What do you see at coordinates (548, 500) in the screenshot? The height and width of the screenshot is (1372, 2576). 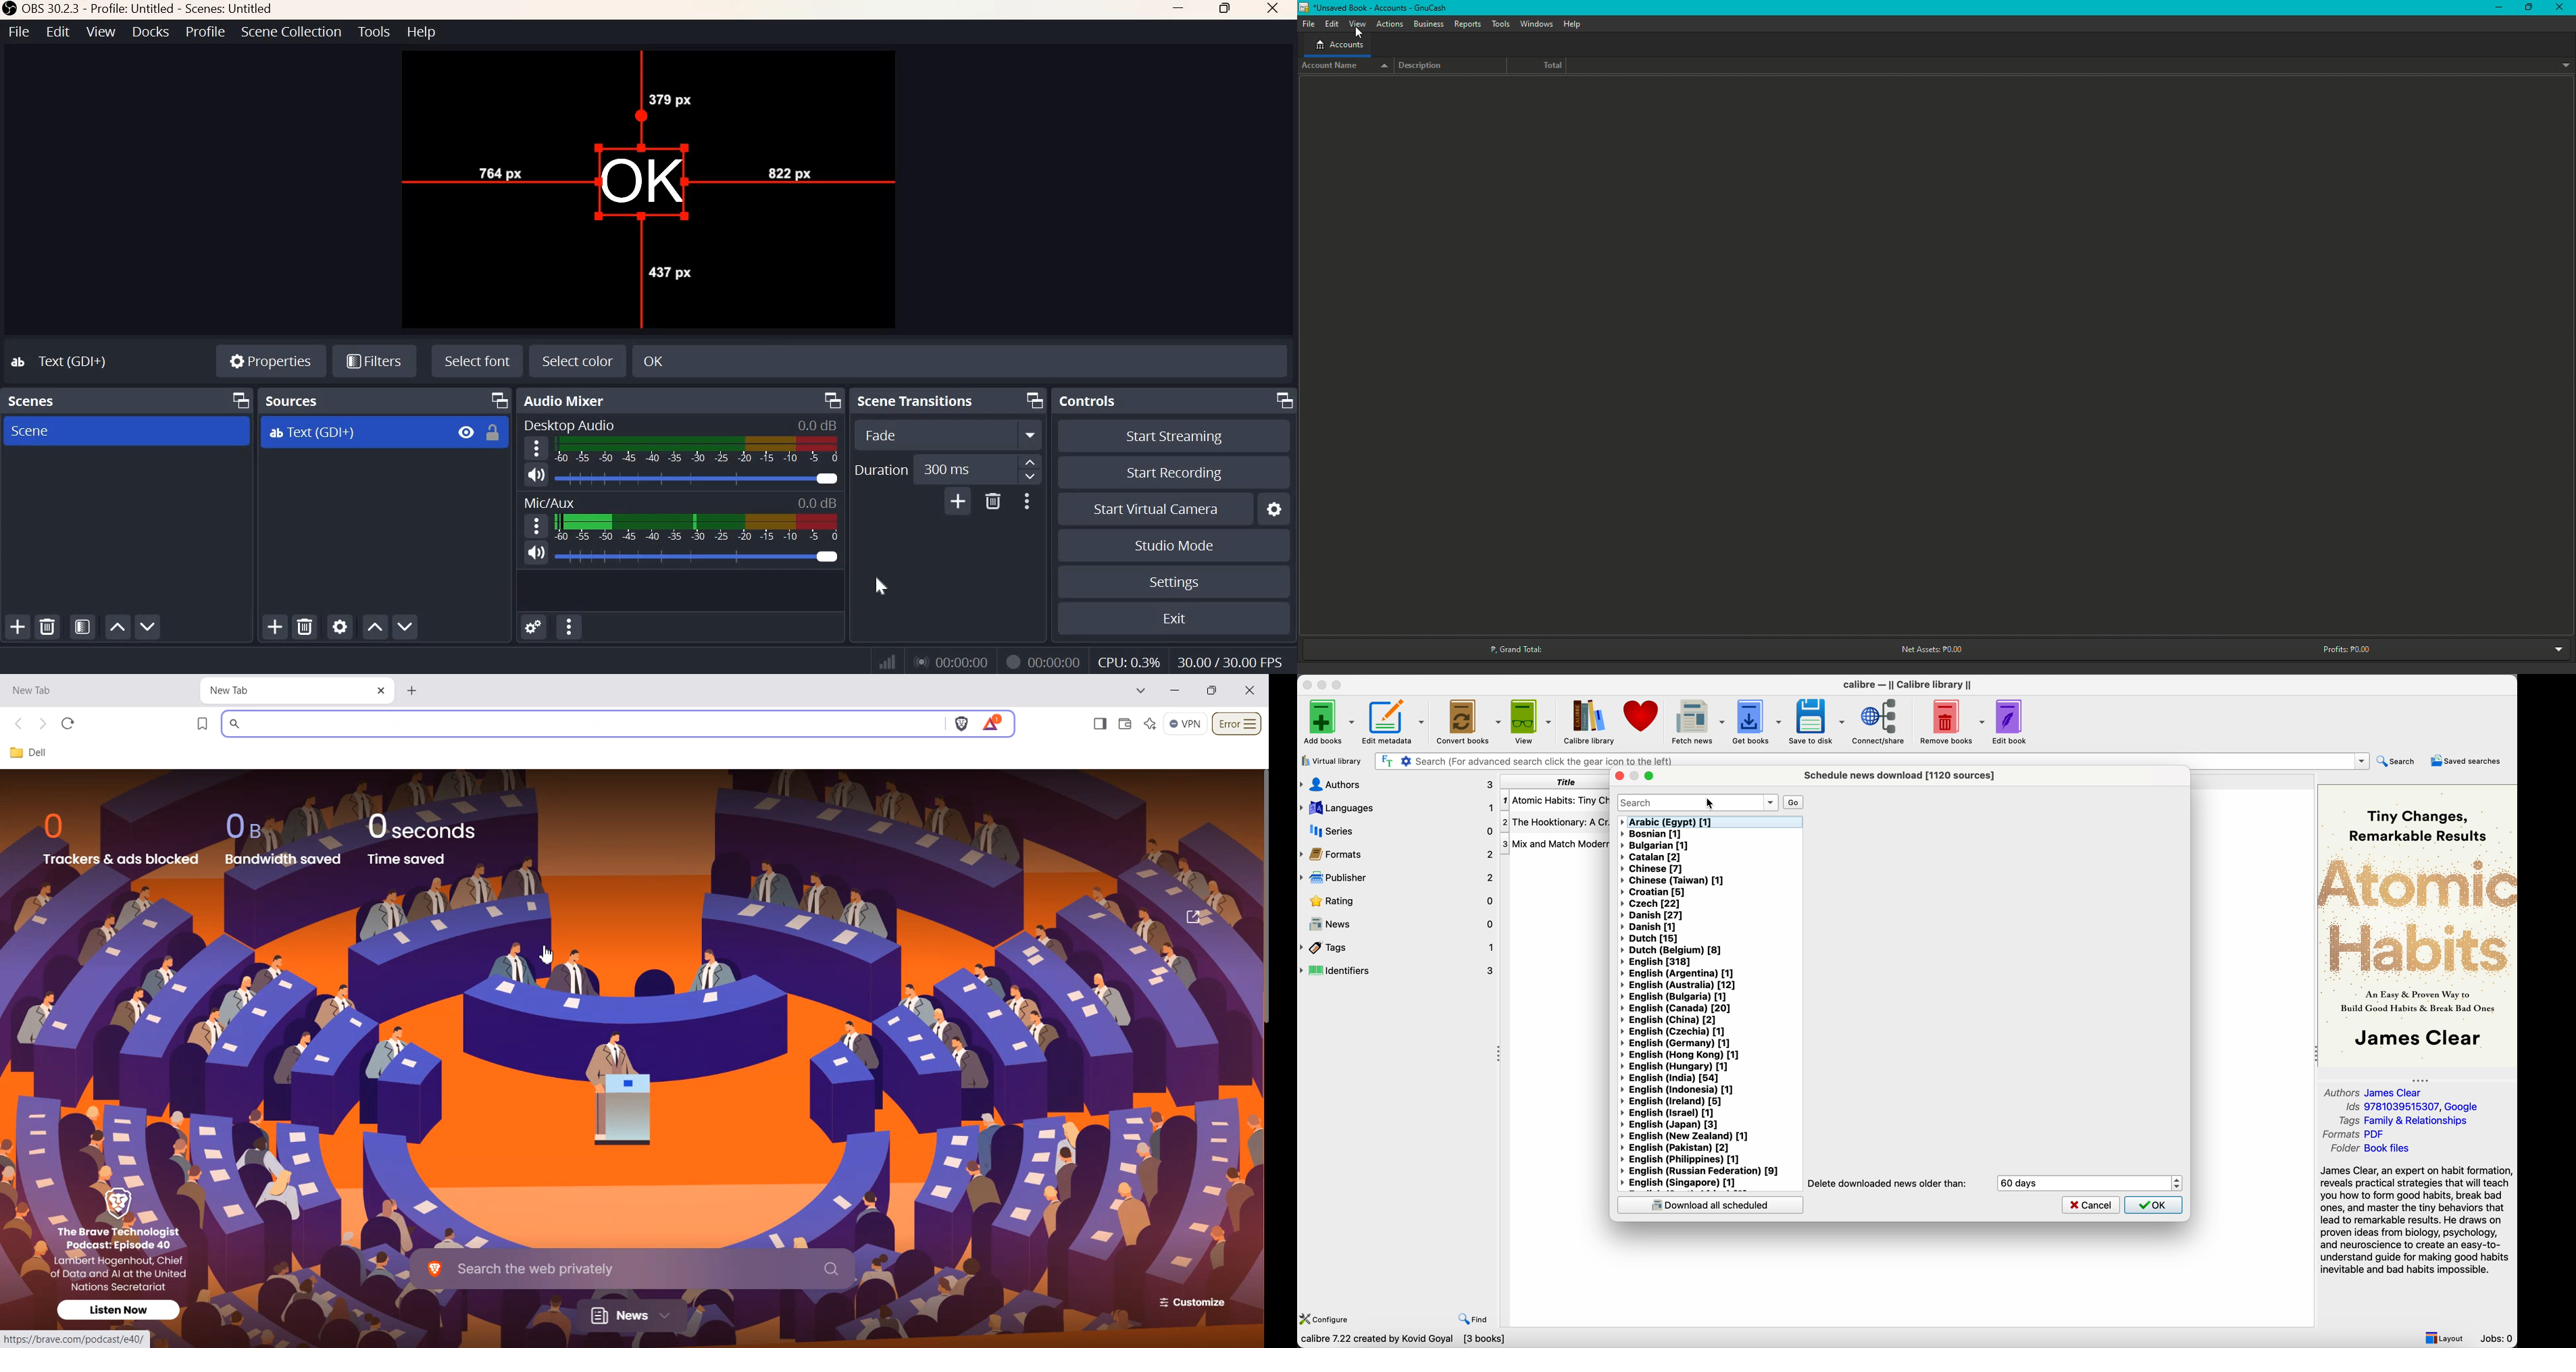 I see `Mic/Aux` at bounding box center [548, 500].